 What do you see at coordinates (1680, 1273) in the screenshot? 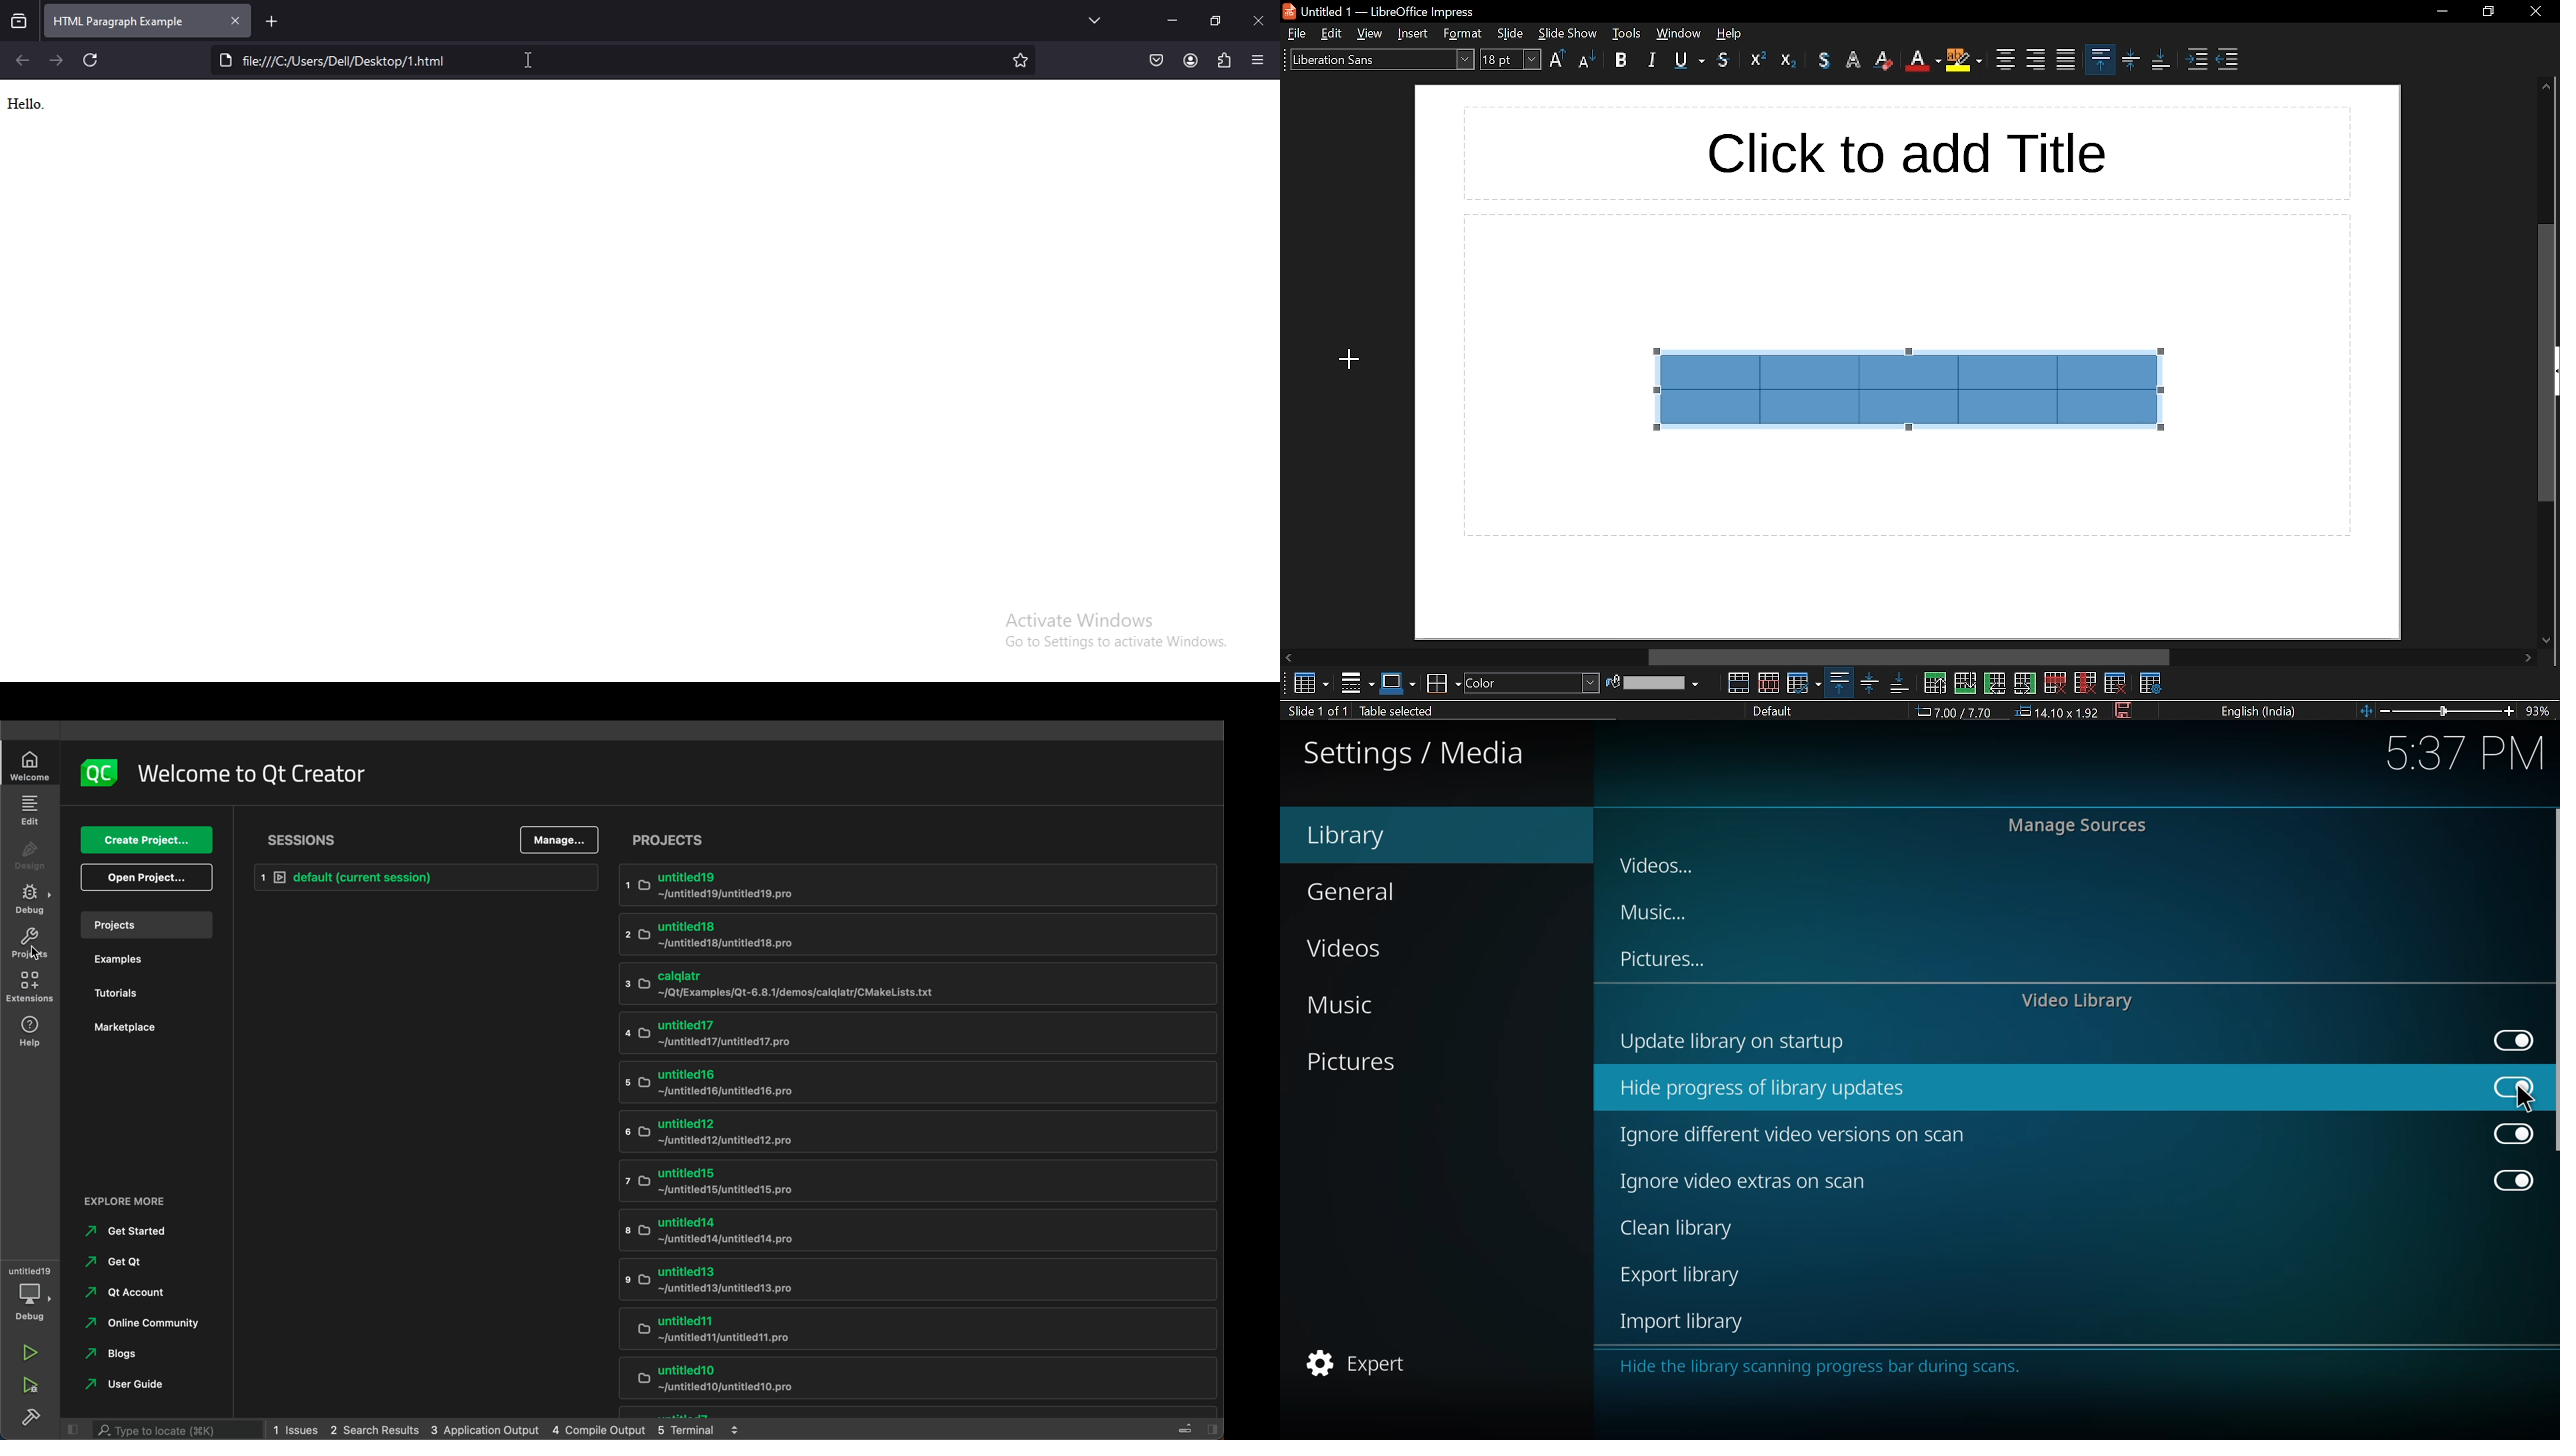
I see `export library` at bounding box center [1680, 1273].